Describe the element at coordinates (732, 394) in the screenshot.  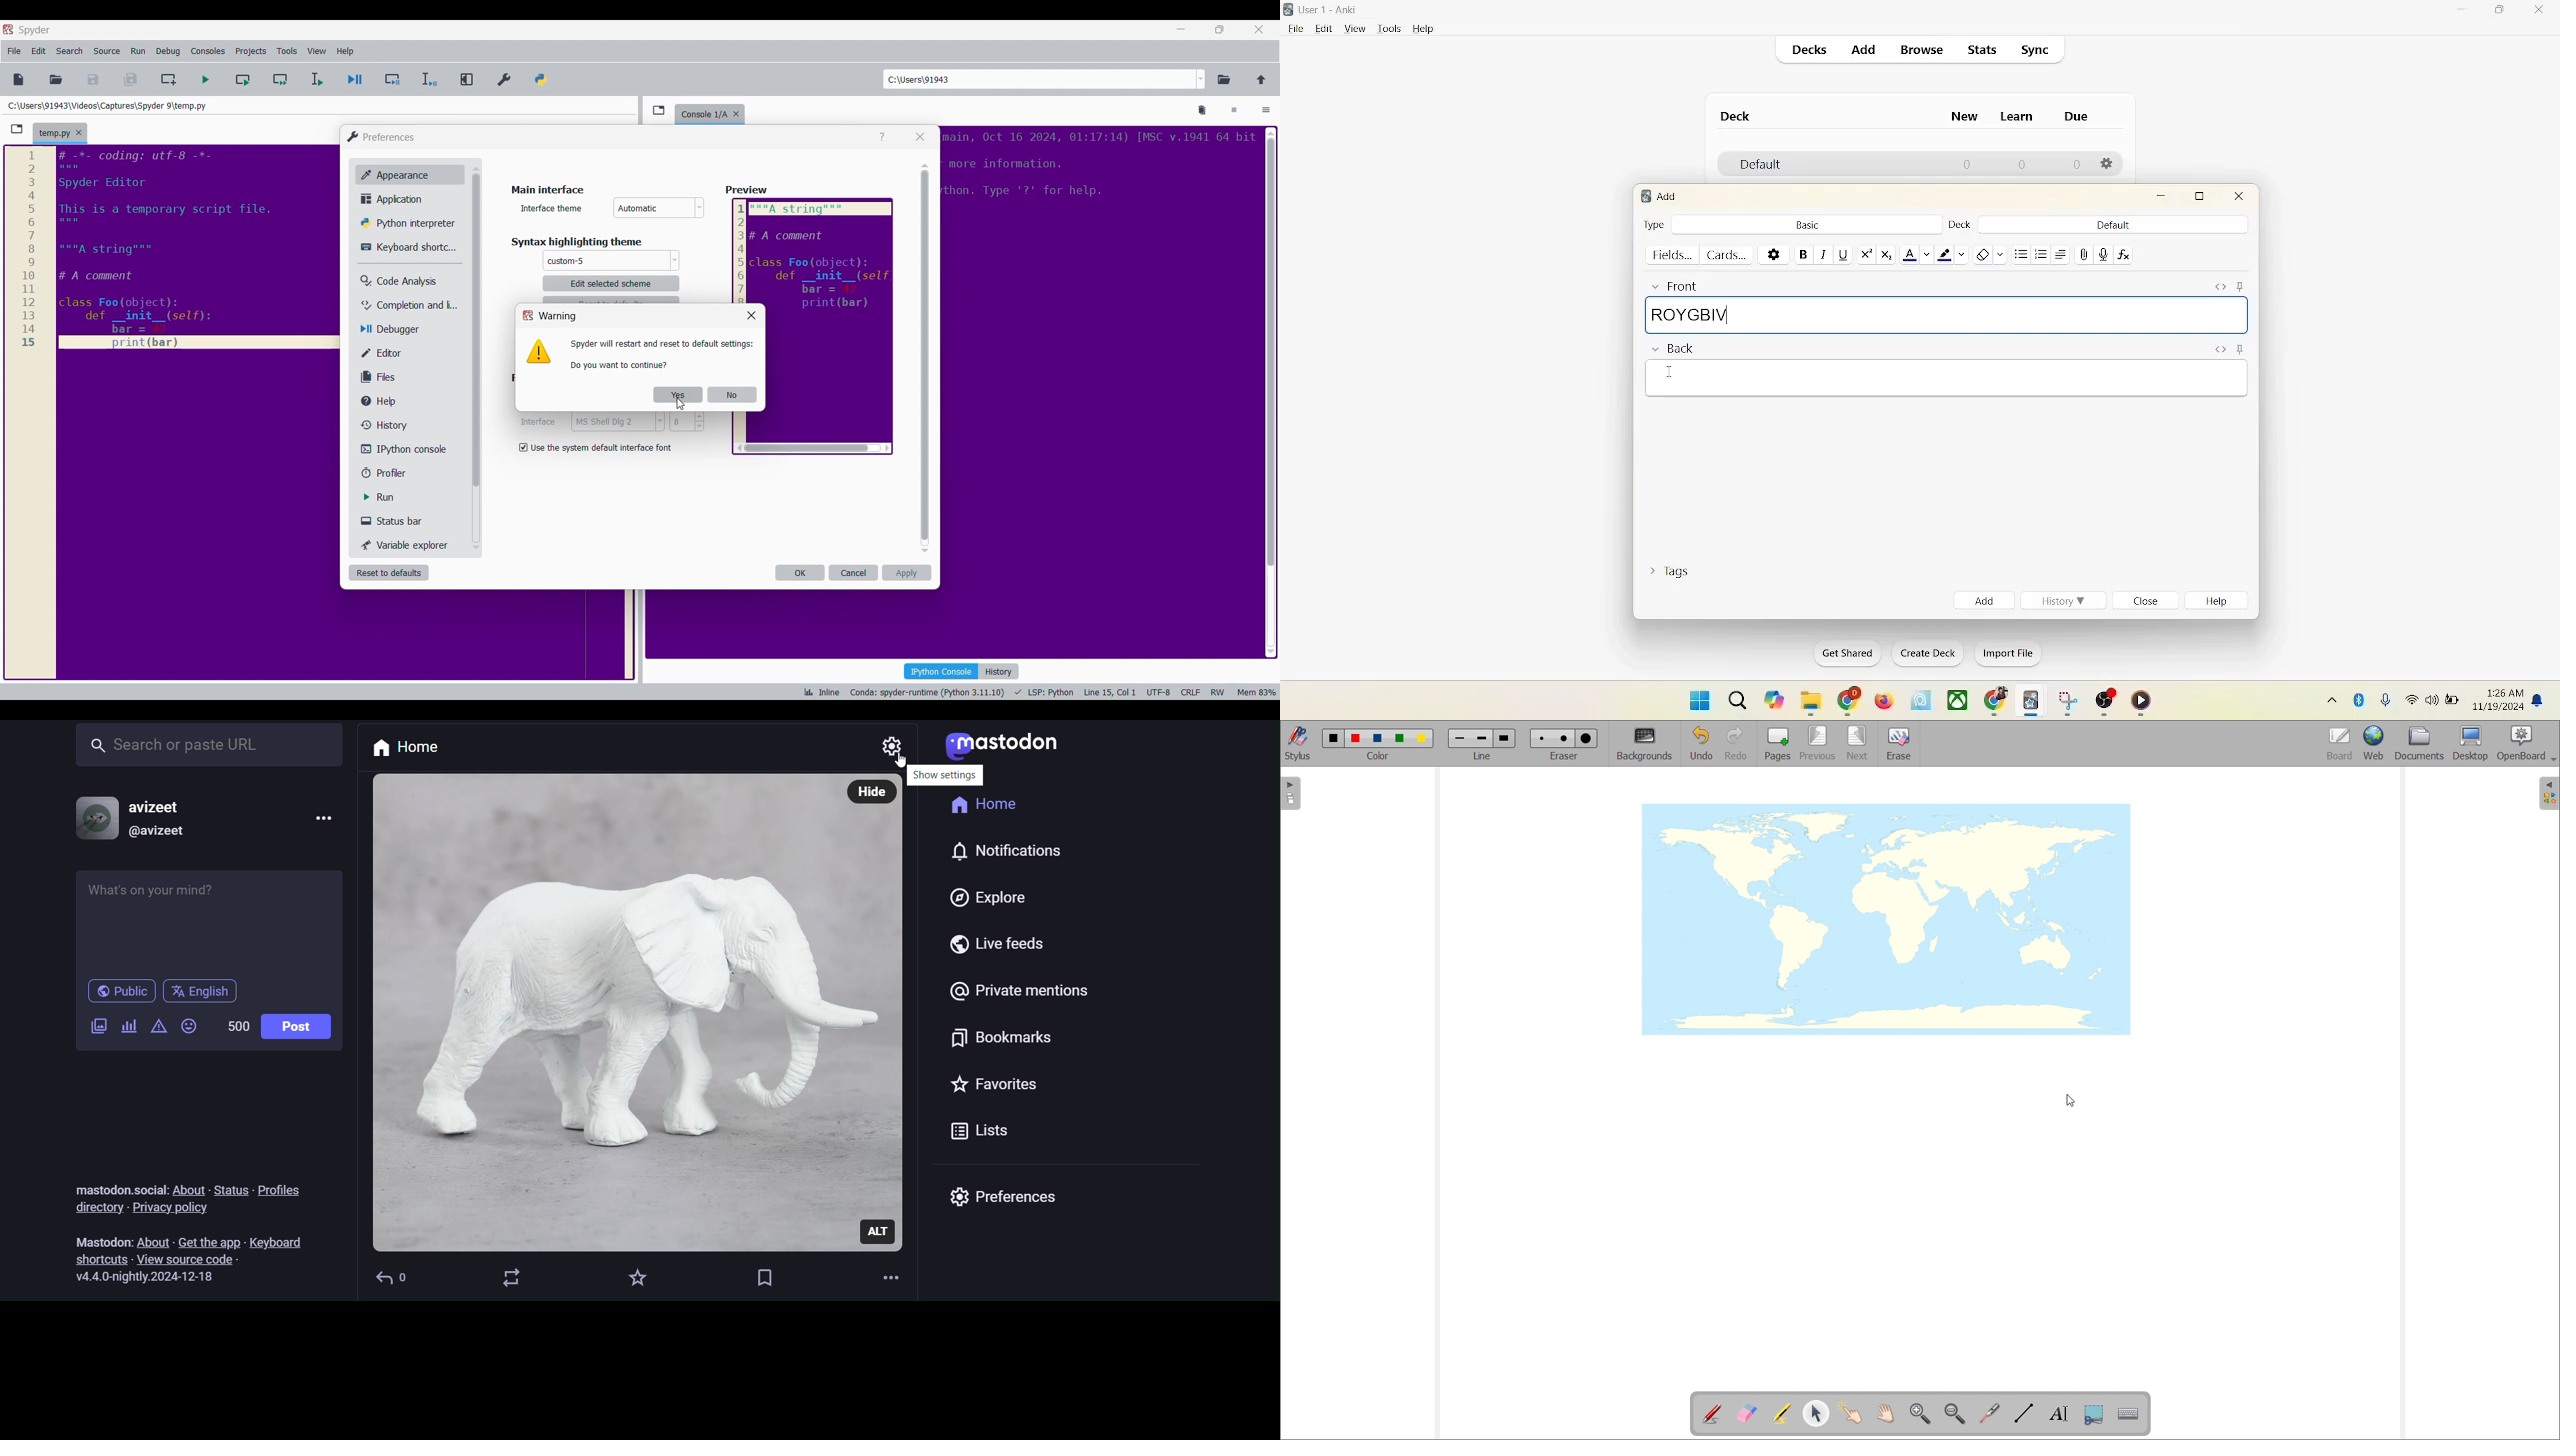
I see `No` at that location.